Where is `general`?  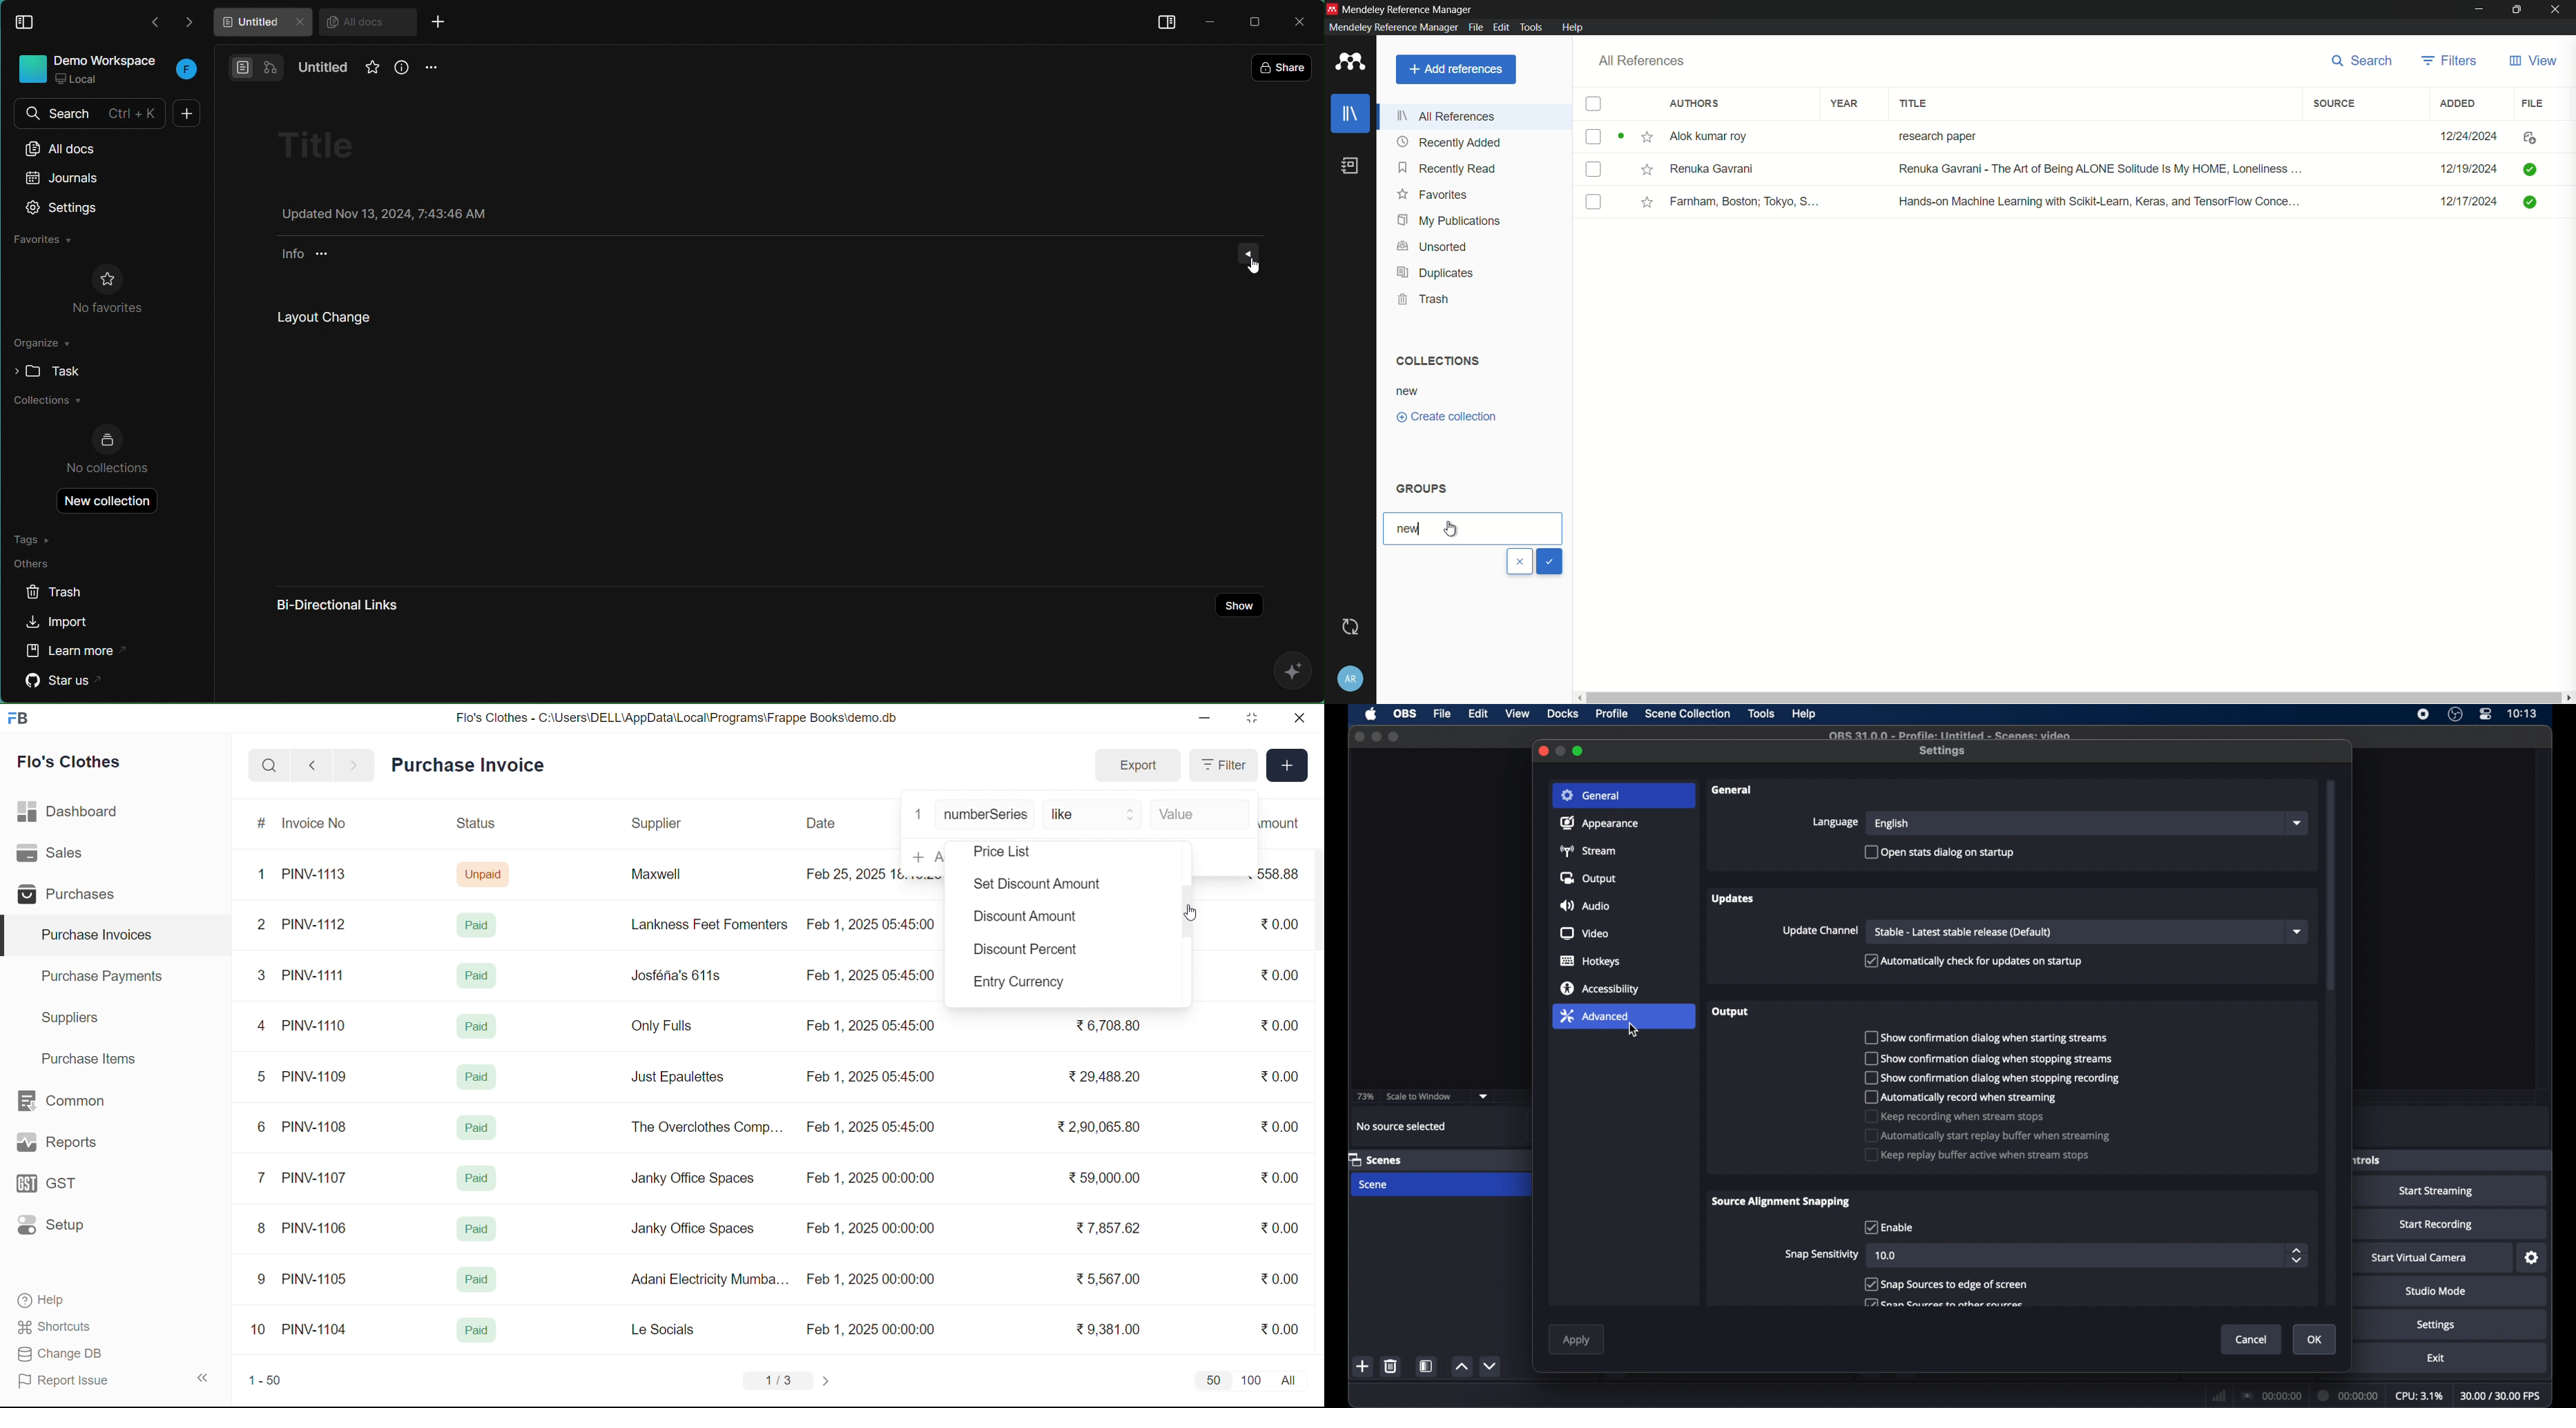
general is located at coordinates (1591, 795).